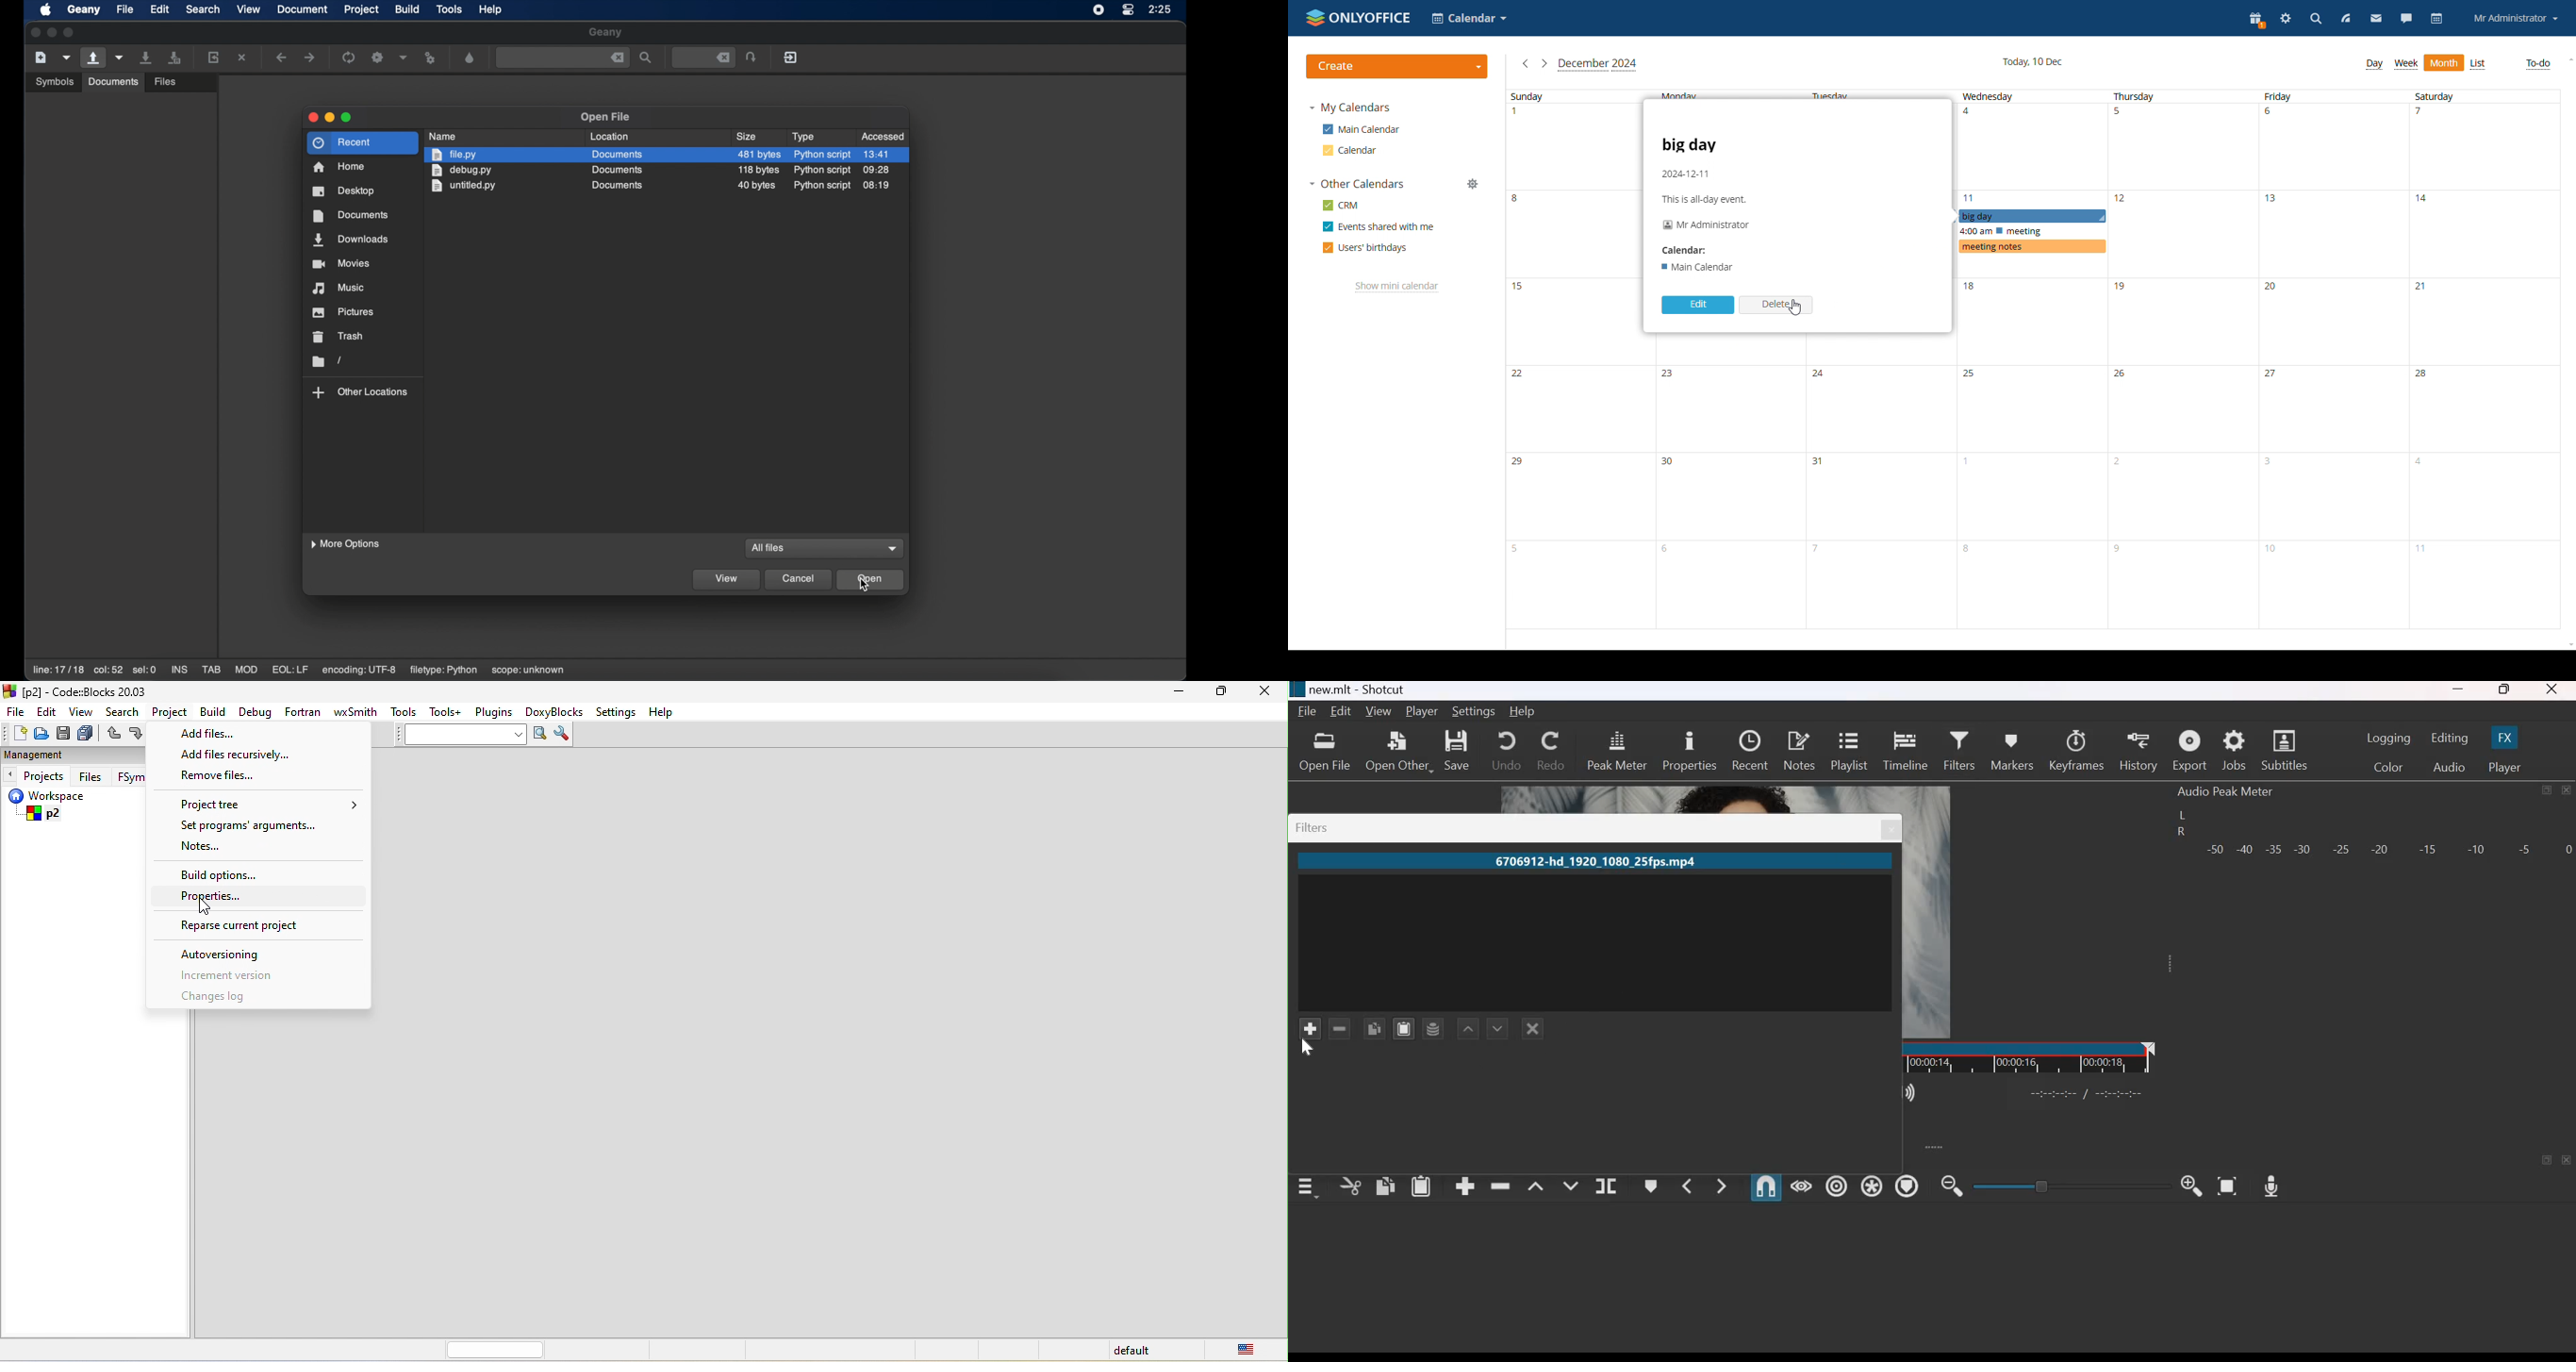 The image size is (2576, 1372). Describe the element at coordinates (564, 735) in the screenshot. I see `show option window` at that location.